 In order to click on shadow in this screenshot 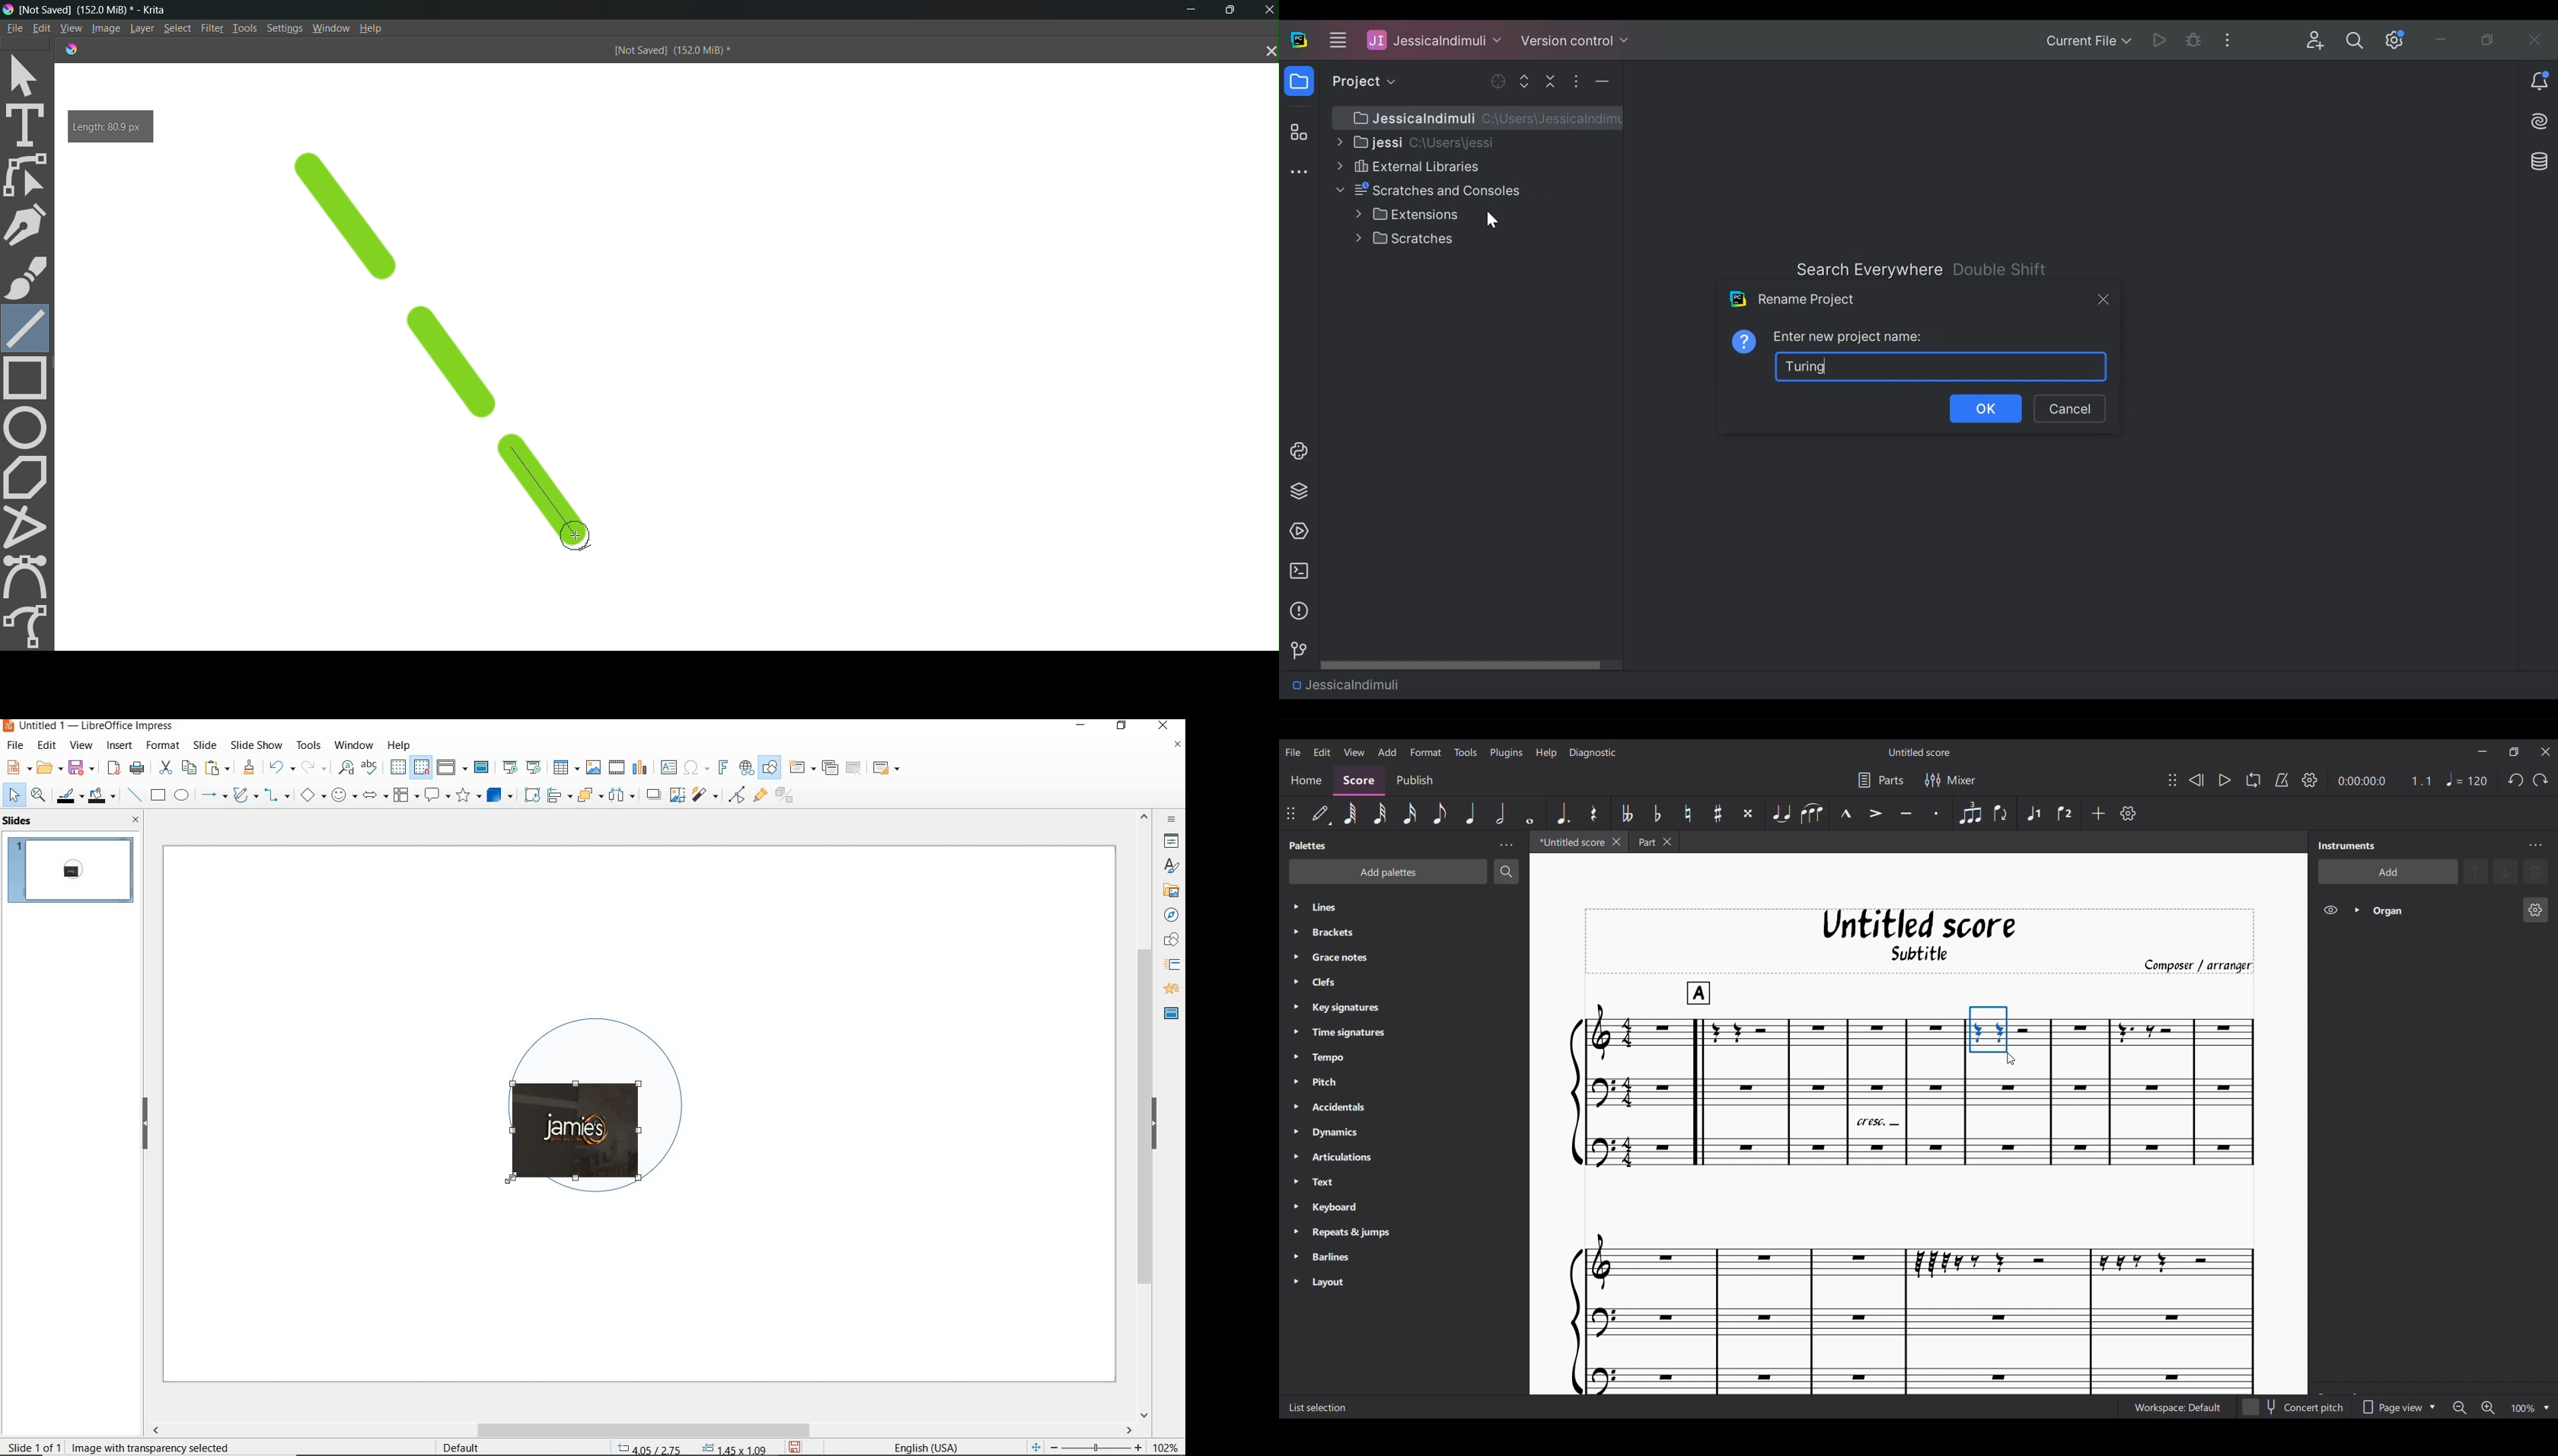, I will do `click(653, 793)`.